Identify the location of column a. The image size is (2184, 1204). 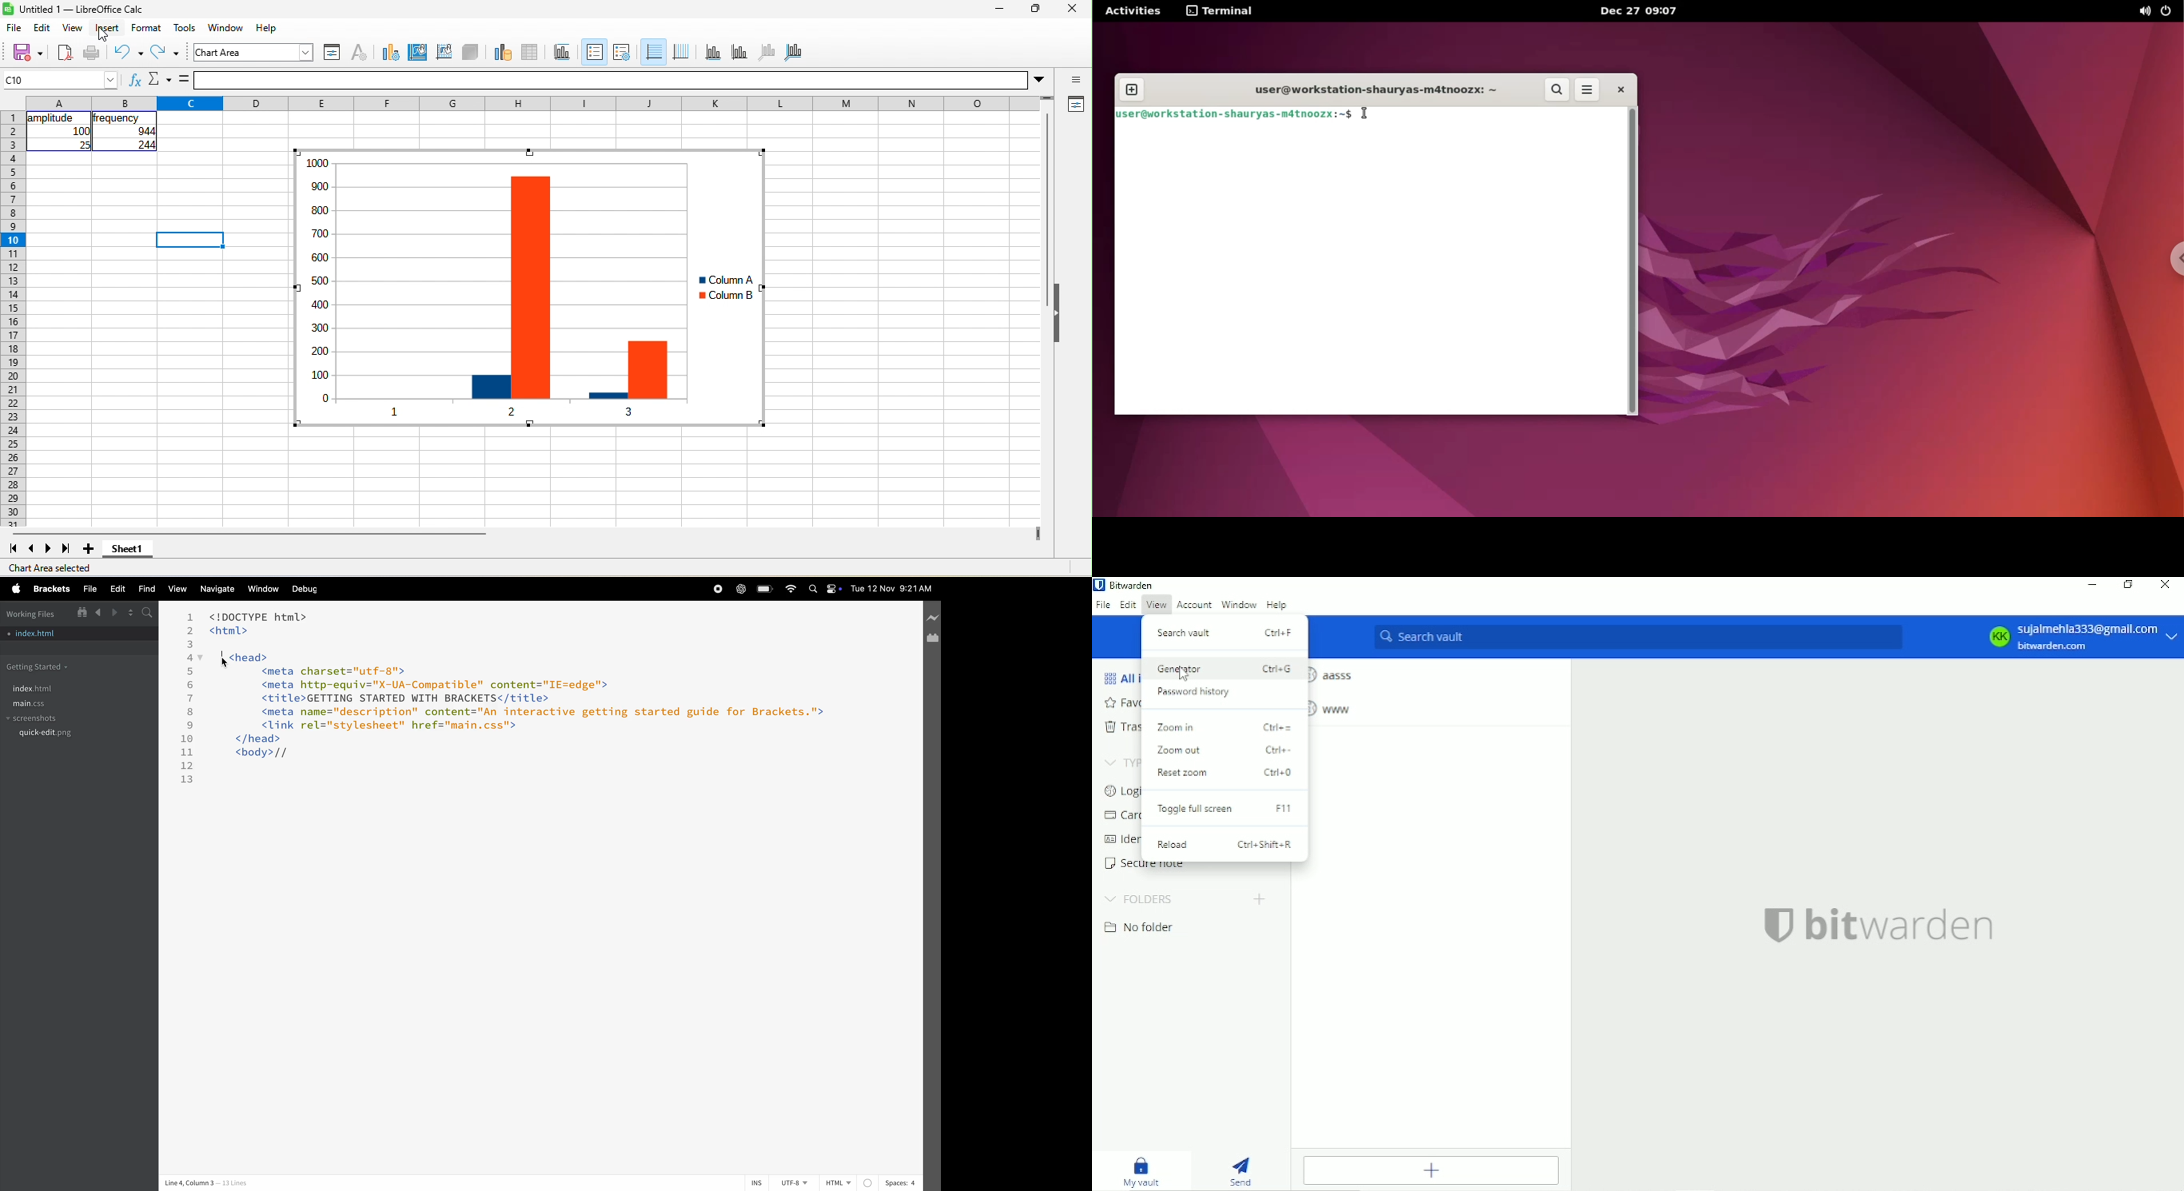
(722, 281).